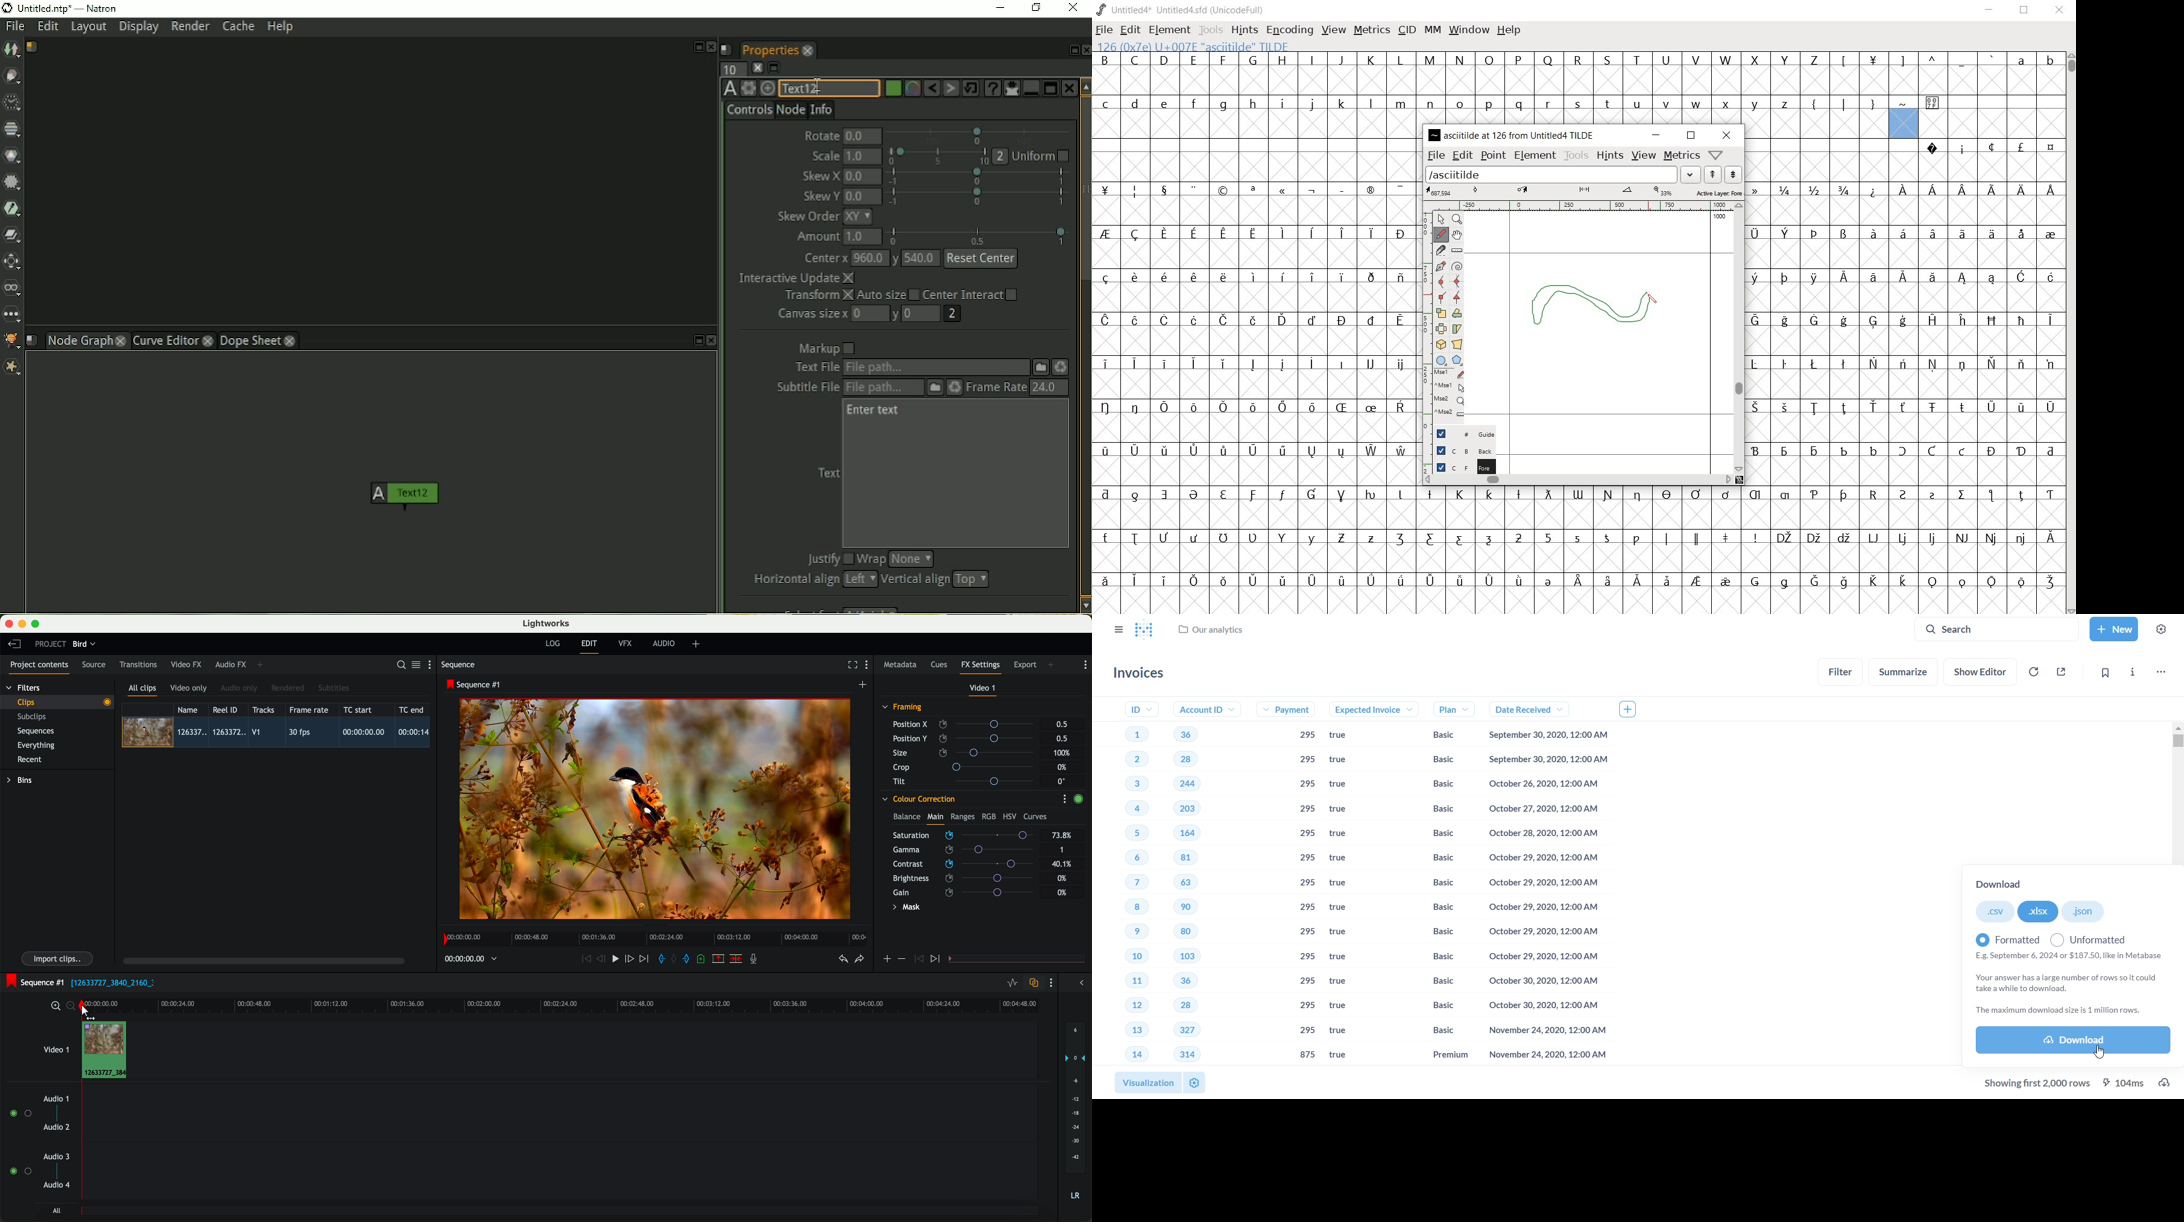 Image resolution: width=2184 pixels, height=1232 pixels. I want to click on rendered, so click(288, 688).